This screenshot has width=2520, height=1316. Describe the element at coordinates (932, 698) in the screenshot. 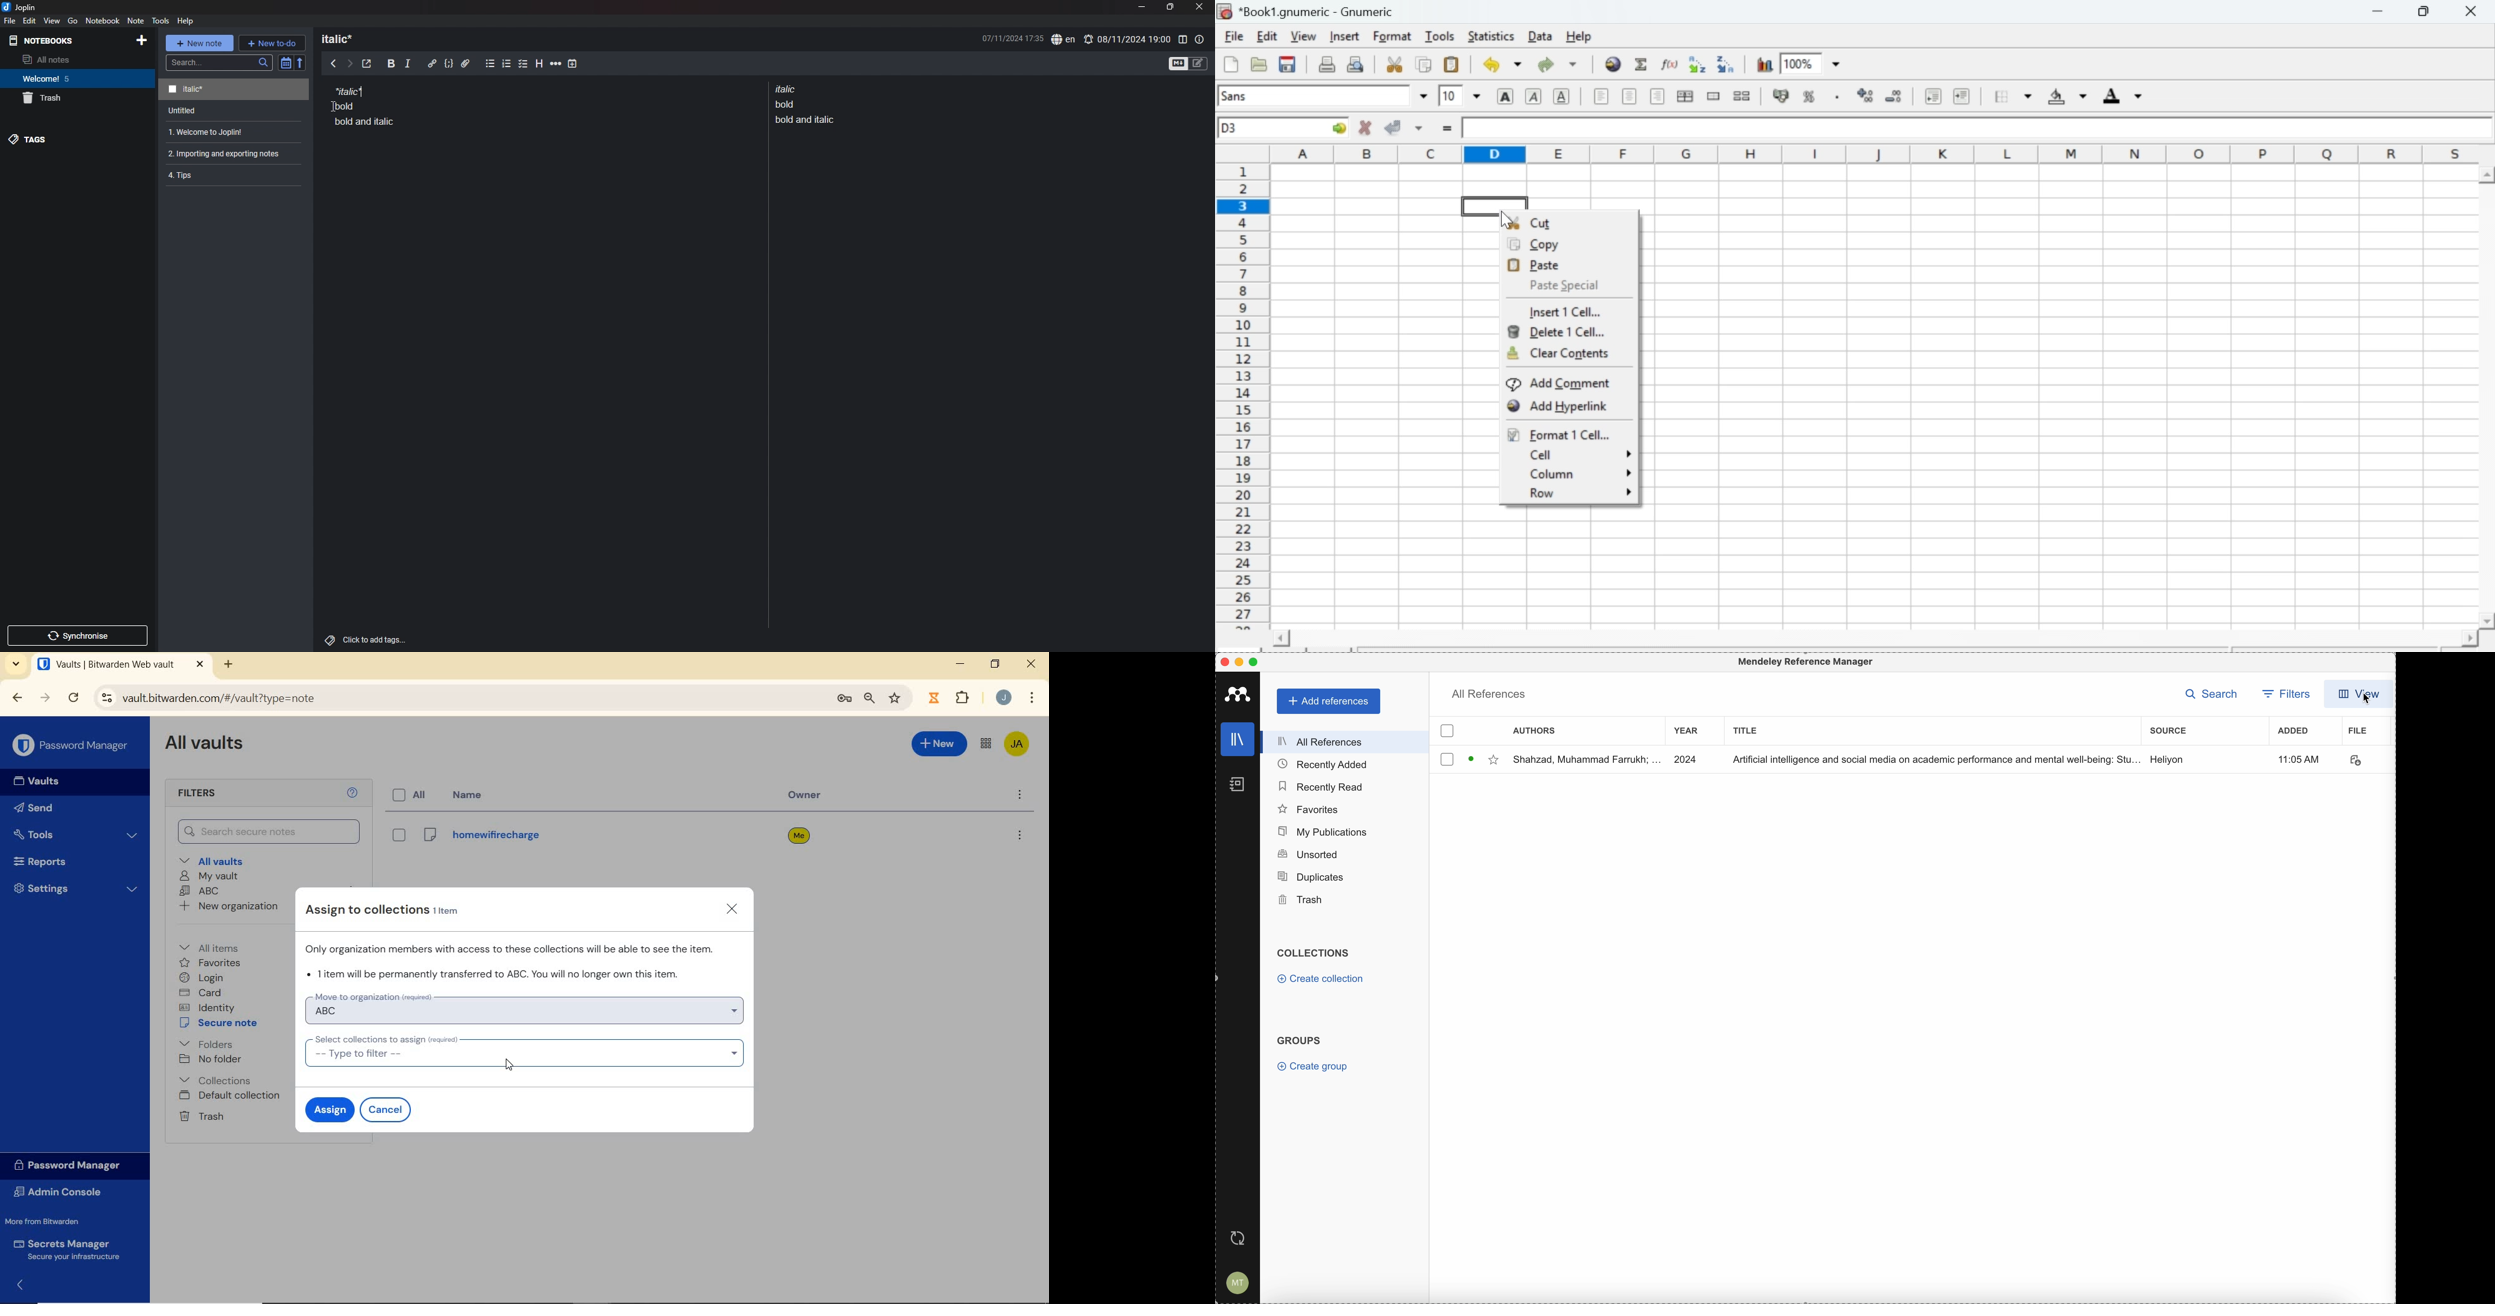

I see `extensions` at that location.